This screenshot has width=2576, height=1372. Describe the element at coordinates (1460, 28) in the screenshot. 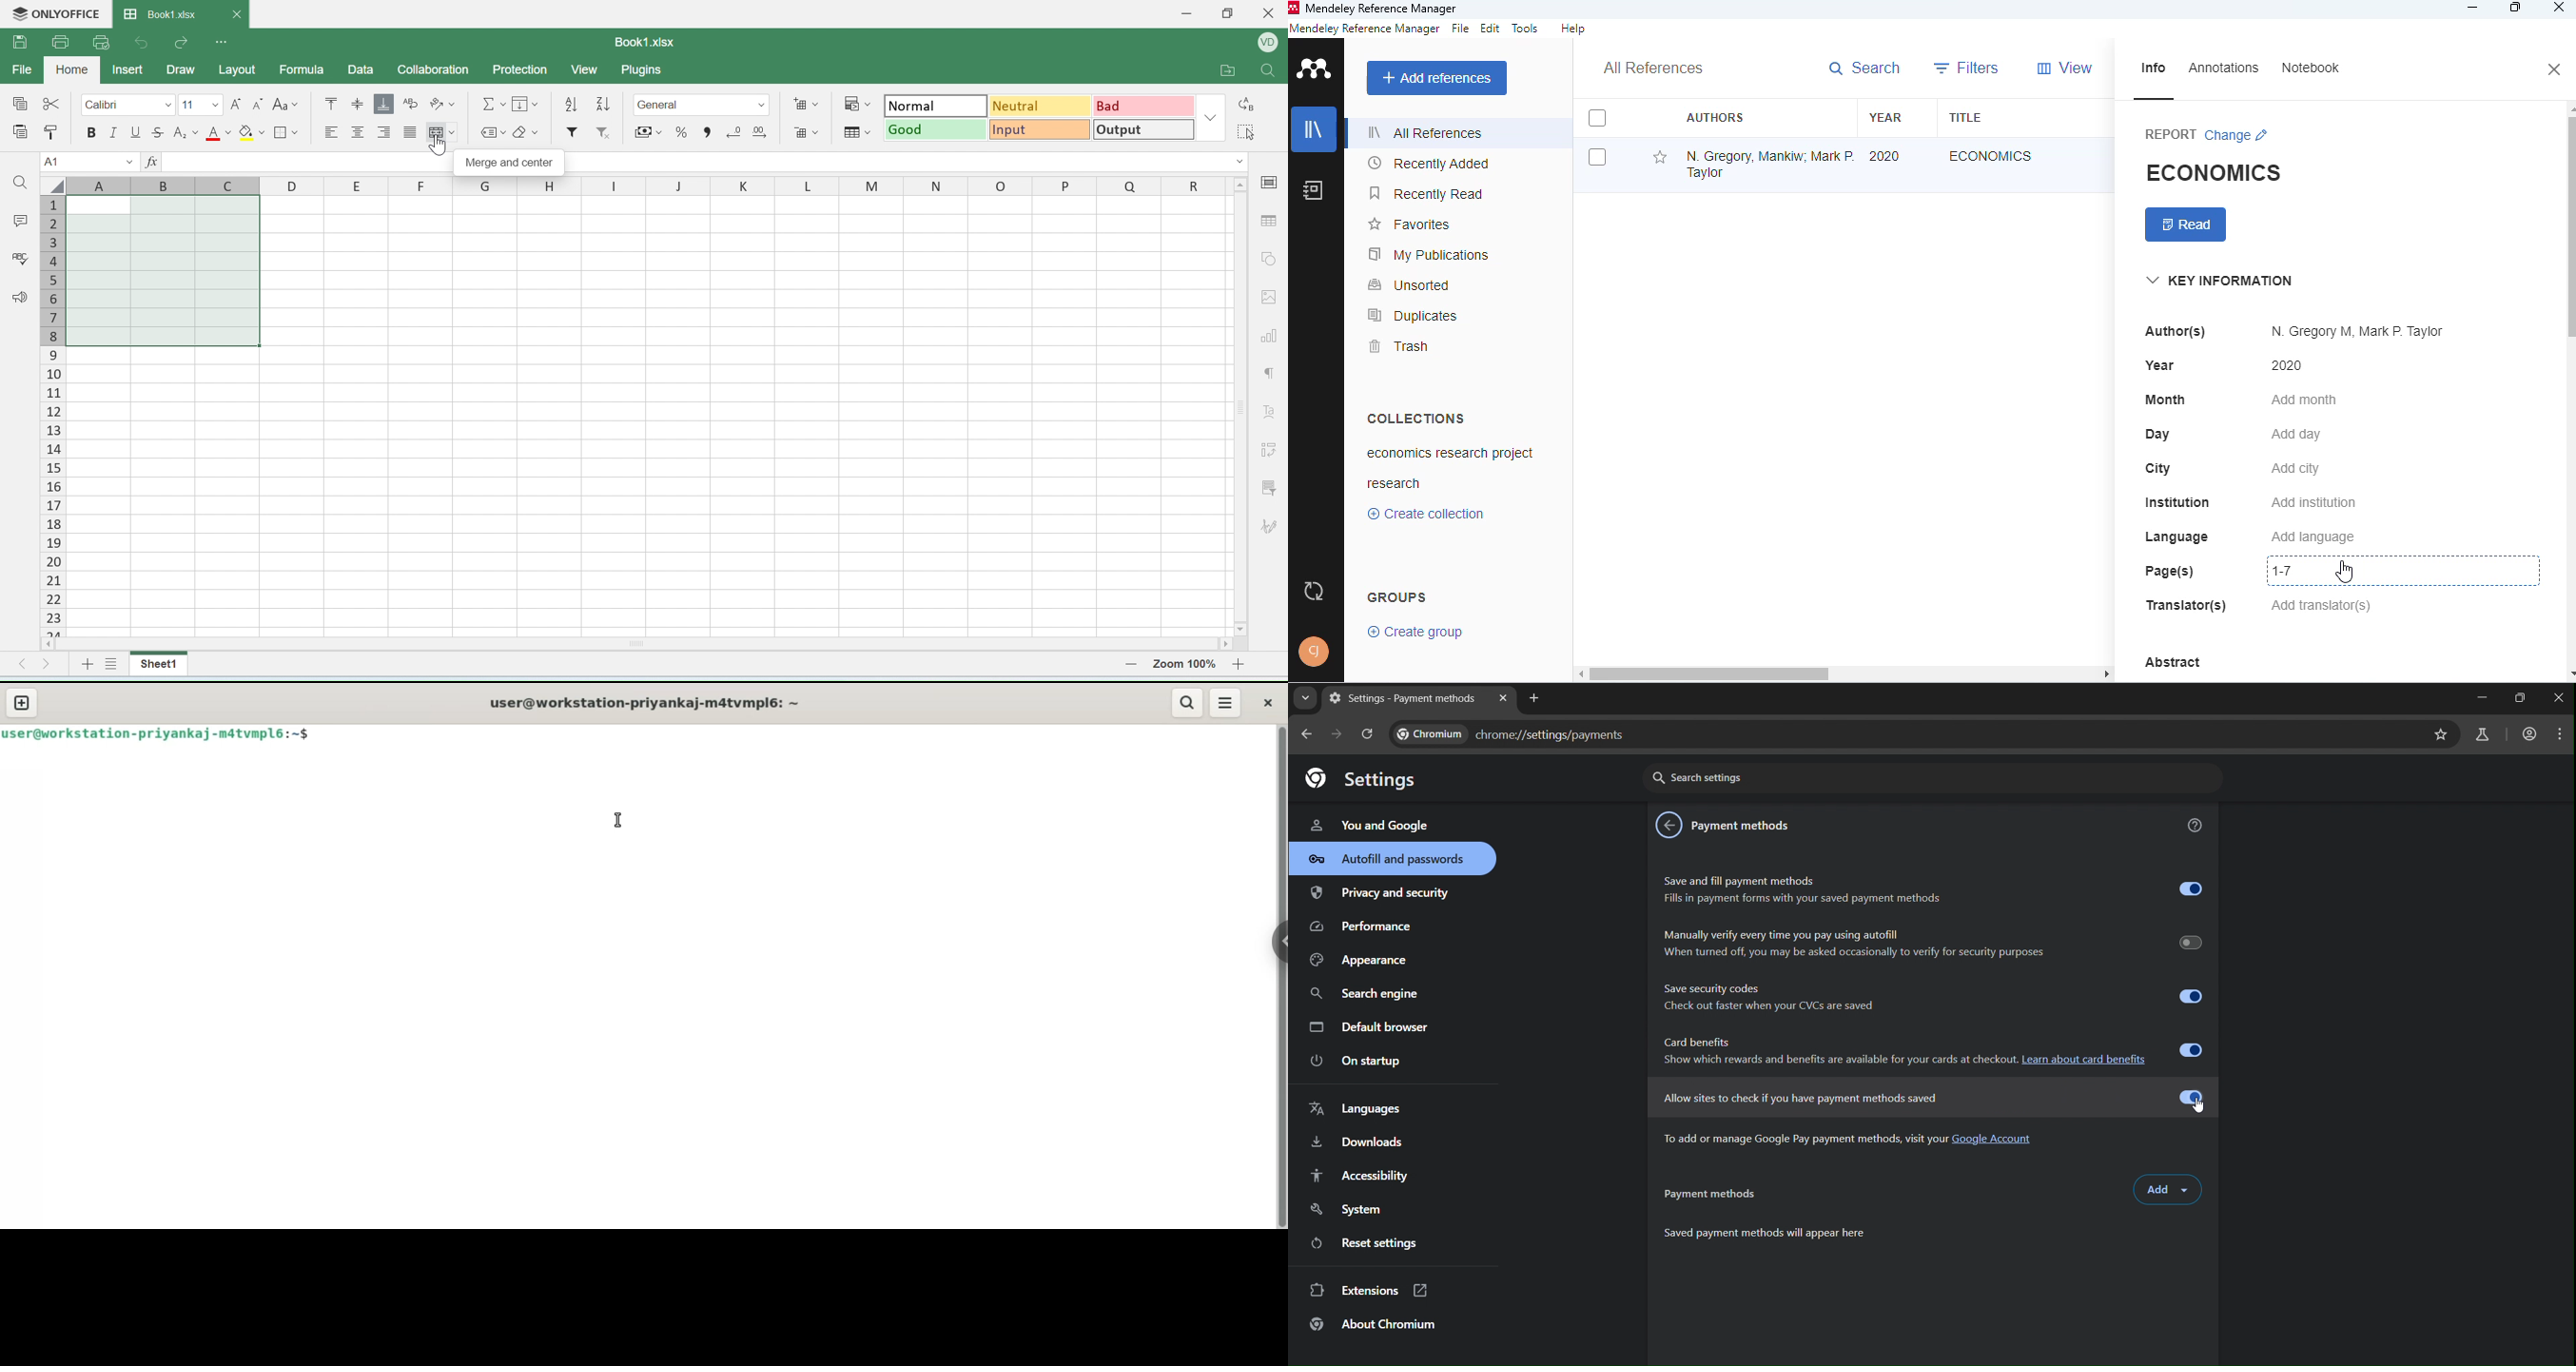

I see `file` at that location.